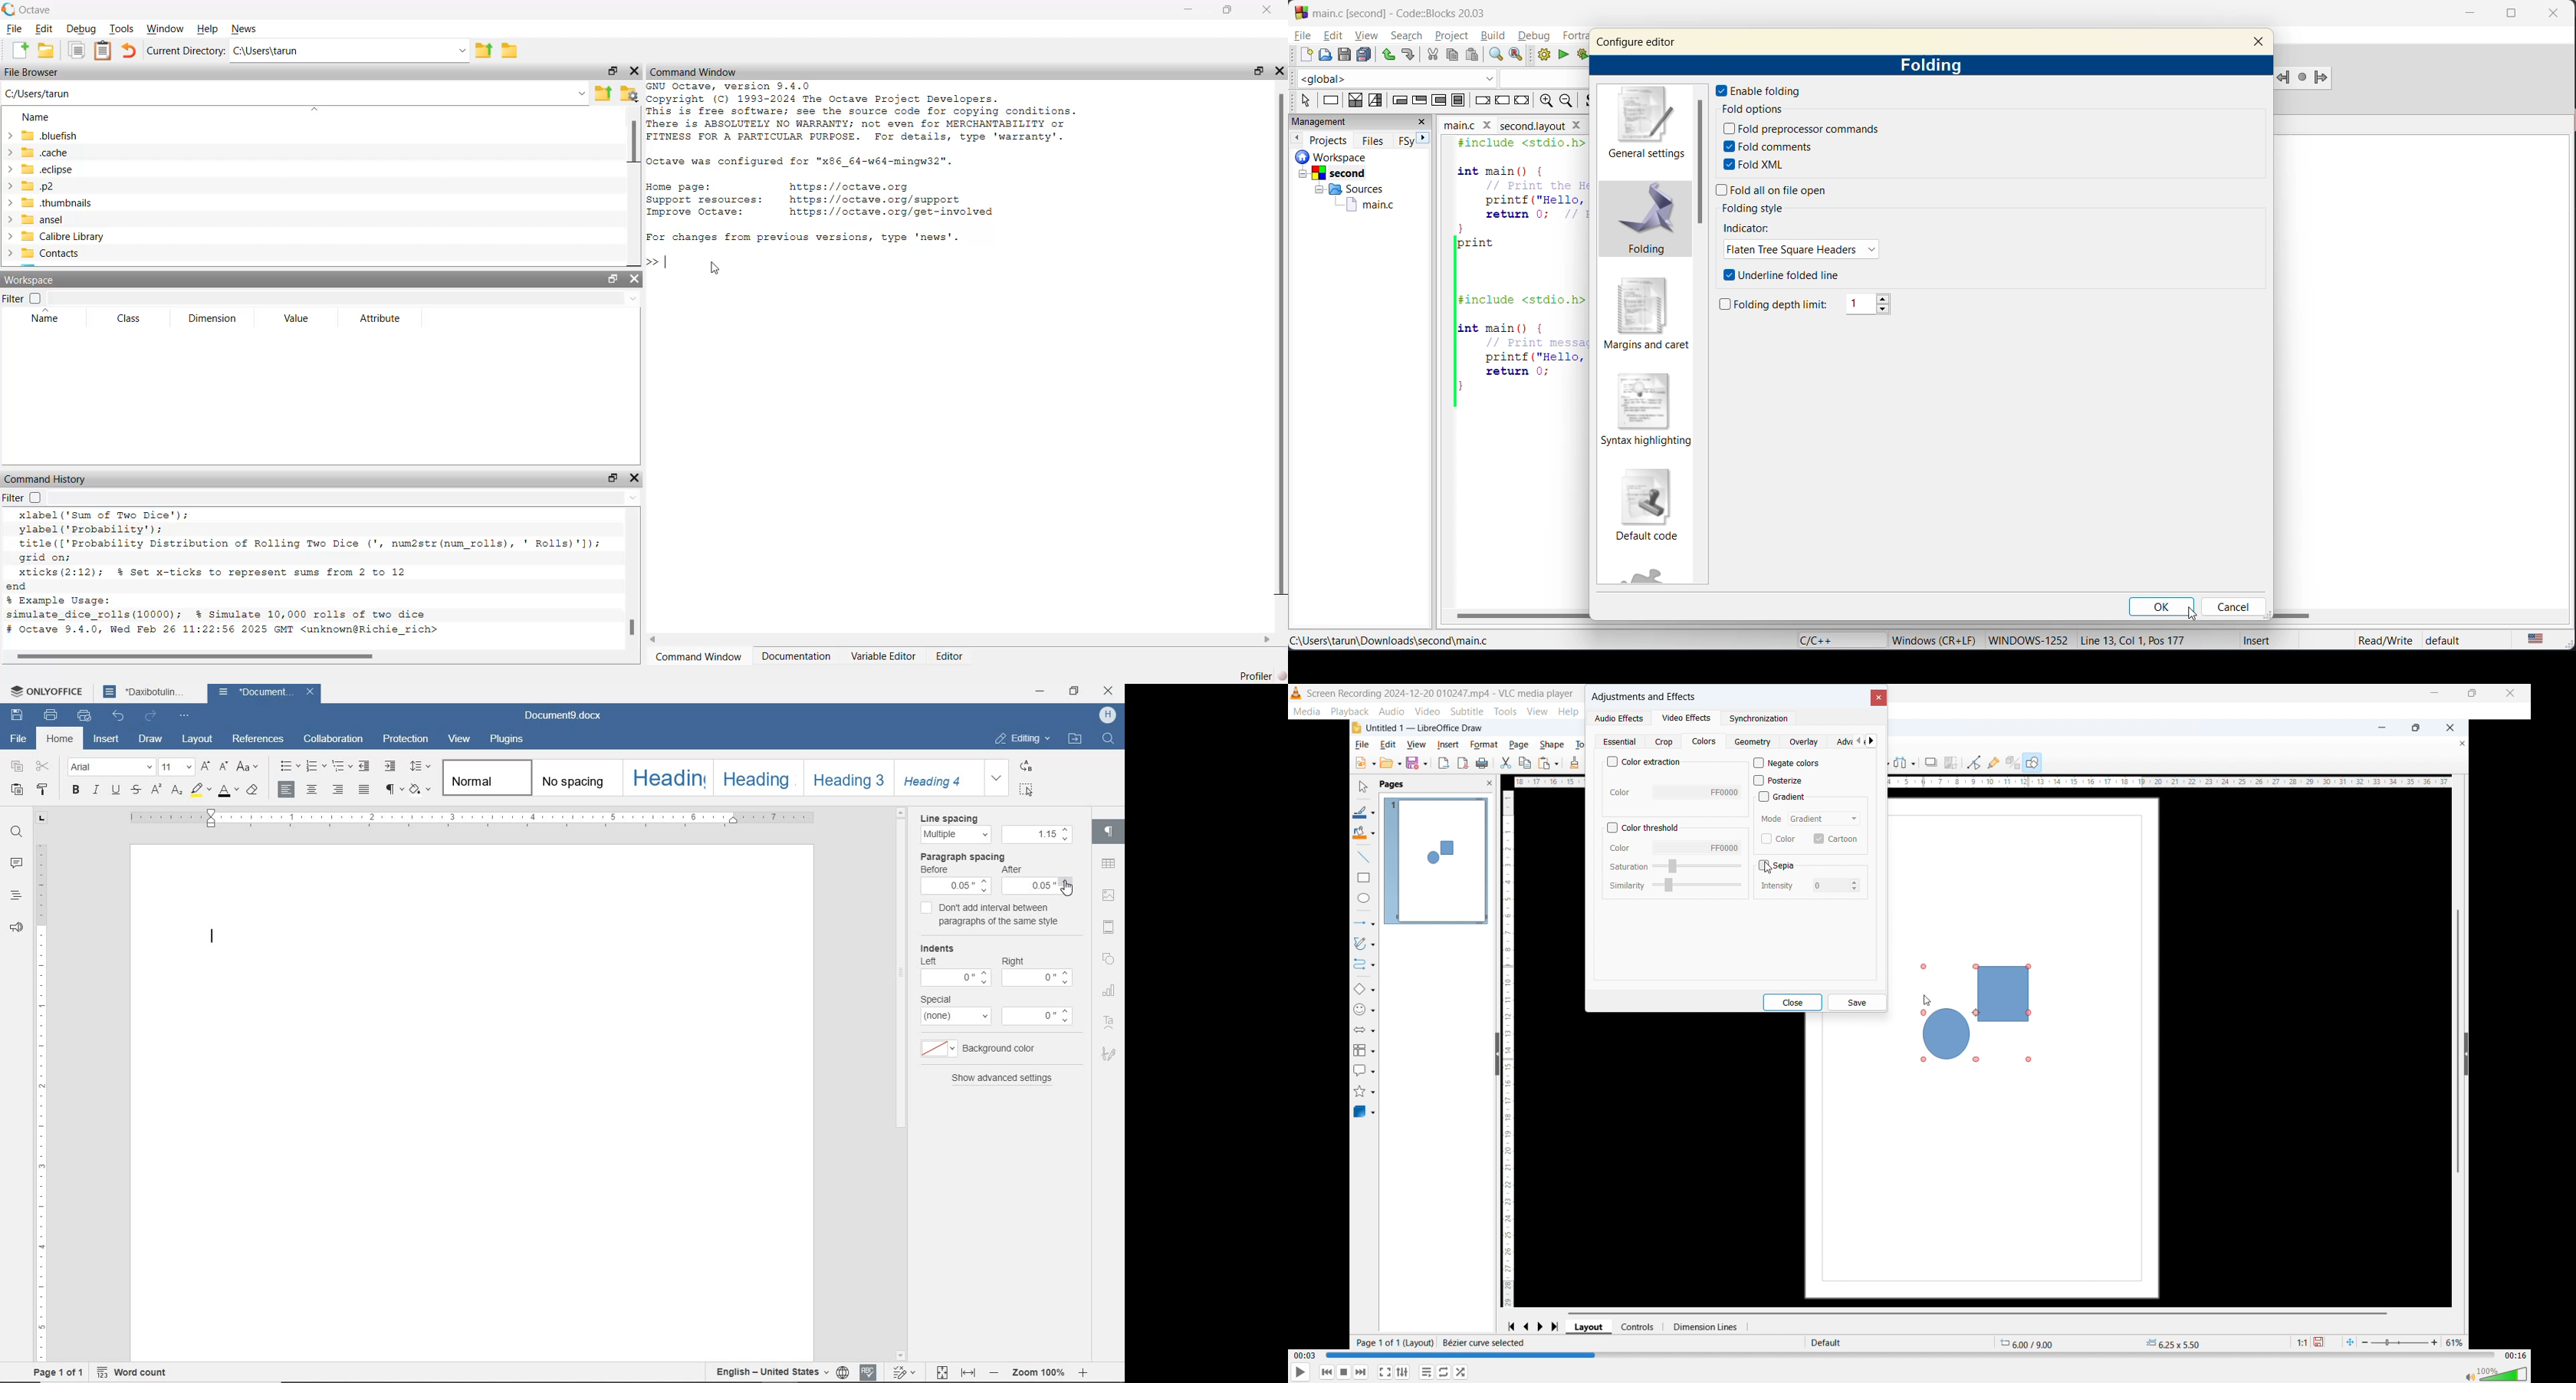  What do you see at coordinates (54, 716) in the screenshot?
I see `print` at bounding box center [54, 716].